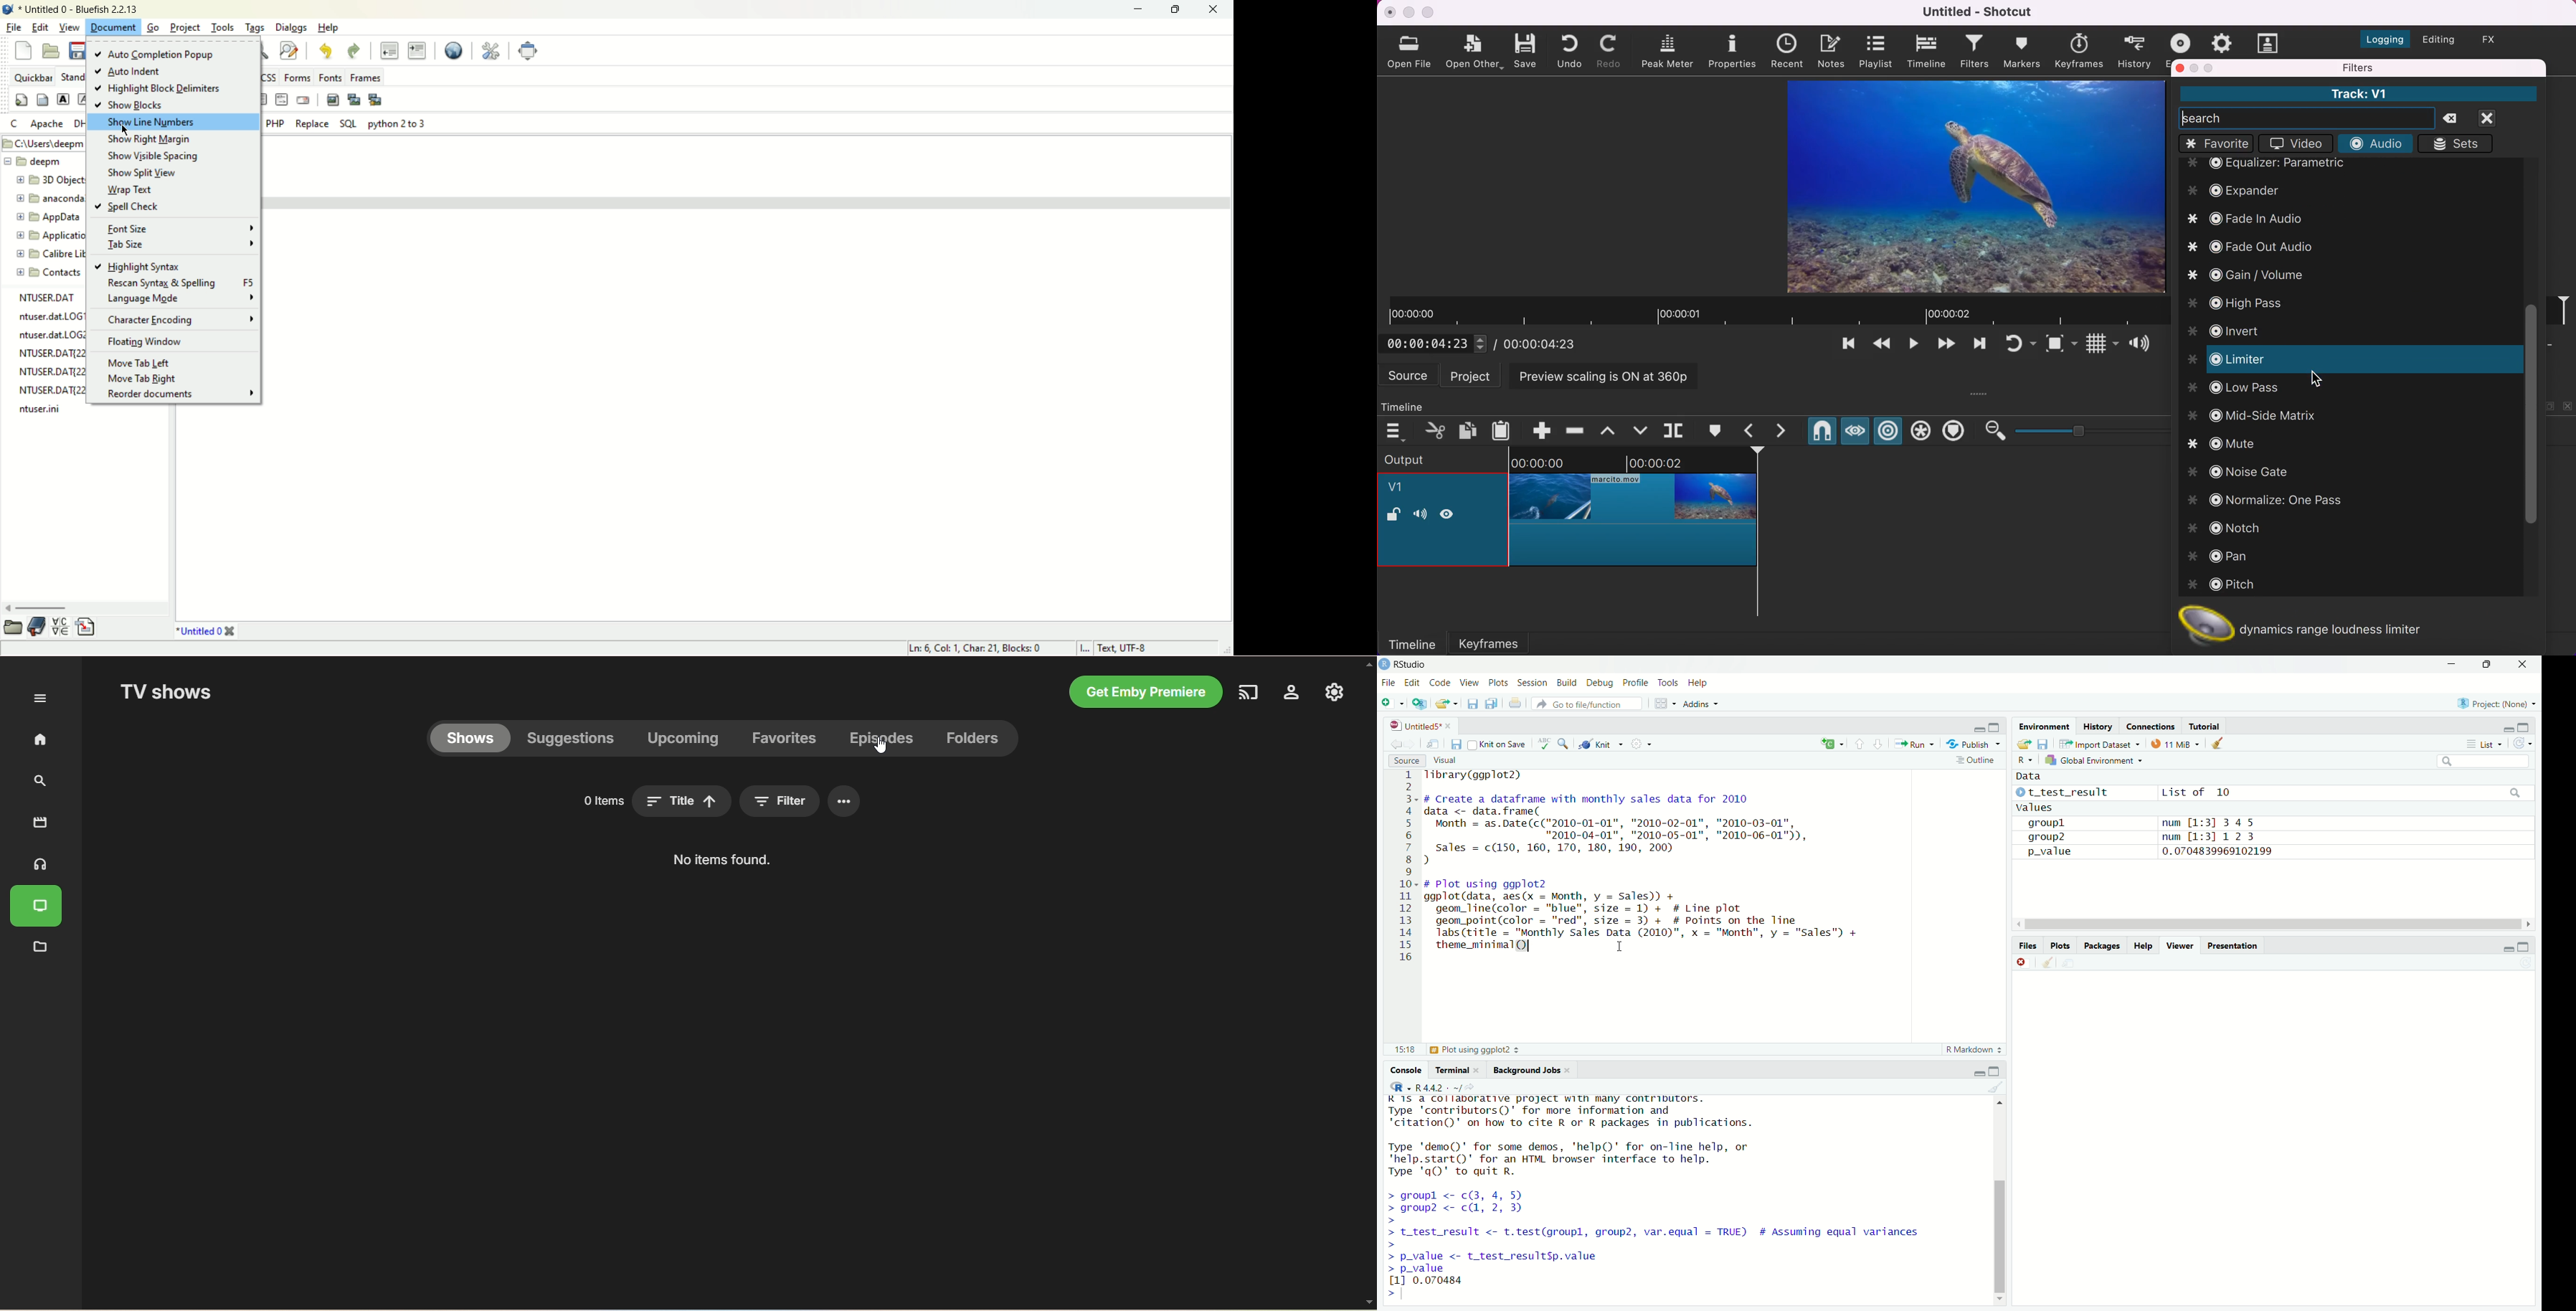 The height and width of the screenshot is (1316, 2576). Describe the element at coordinates (2500, 702) in the screenshot. I see `Project: (None) ` at that location.